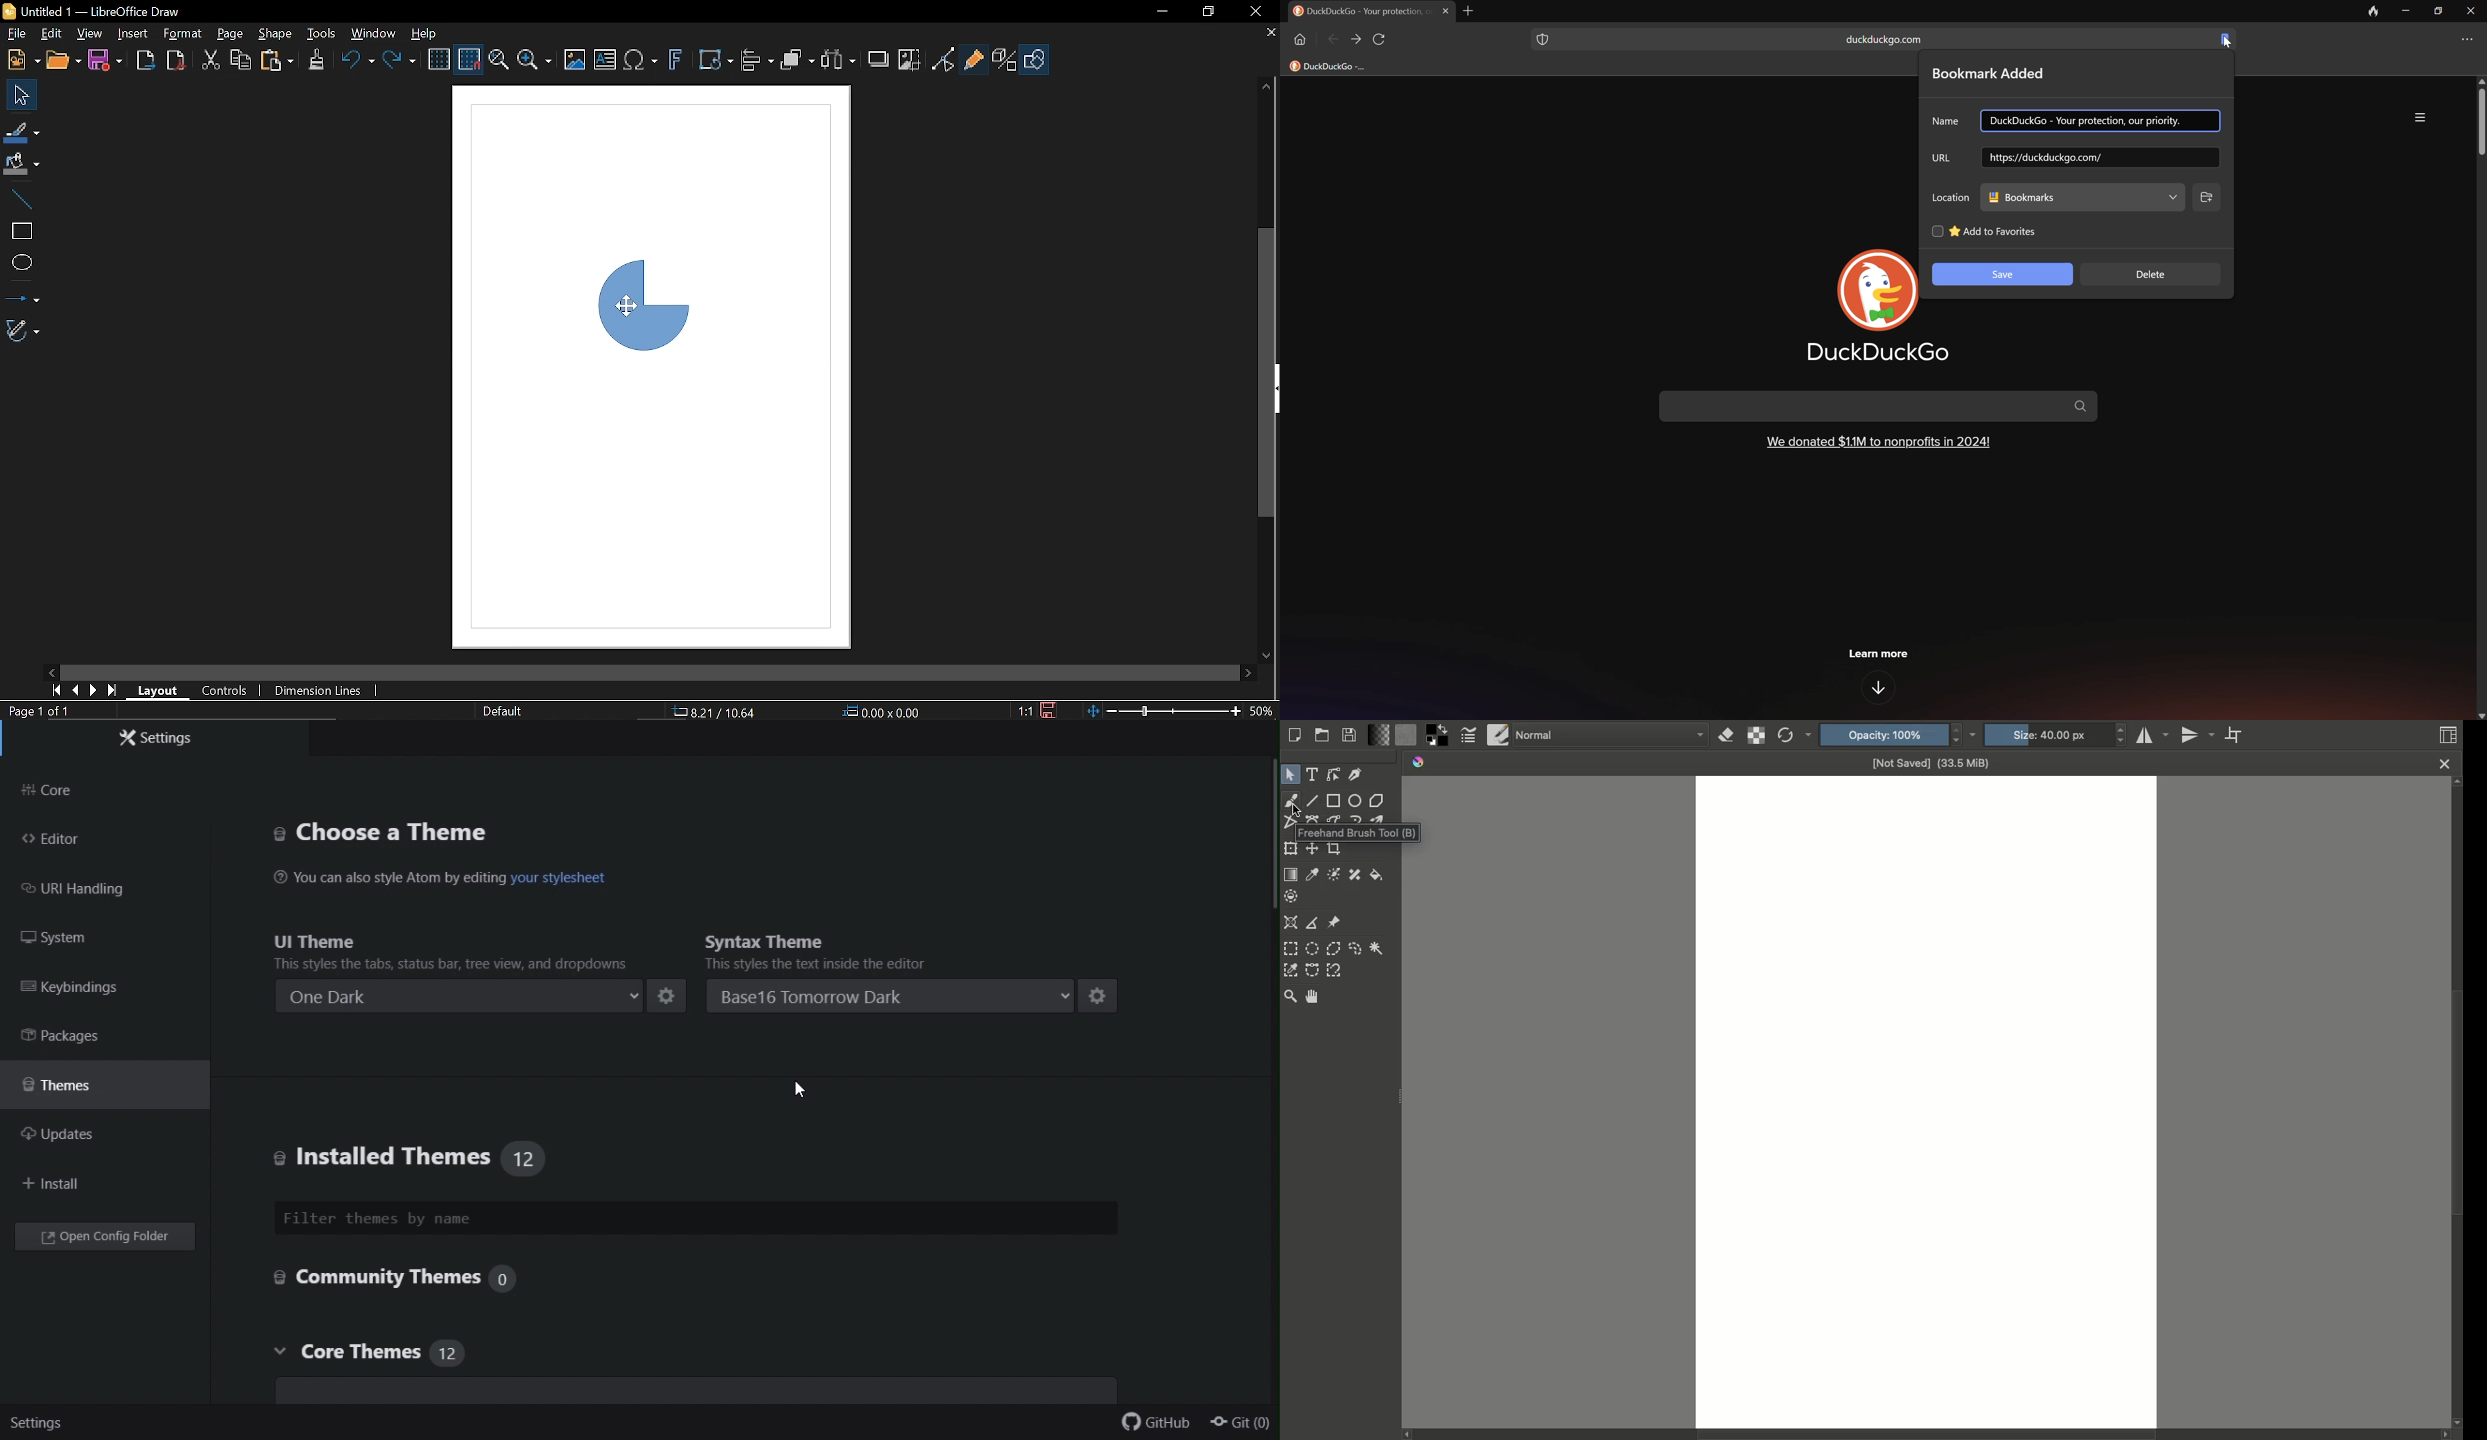 The height and width of the screenshot is (1456, 2492). What do you see at coordinates (2238, 736) in the screenshot?
I see `Wrap around mode` at bounding box center [2238, 736].